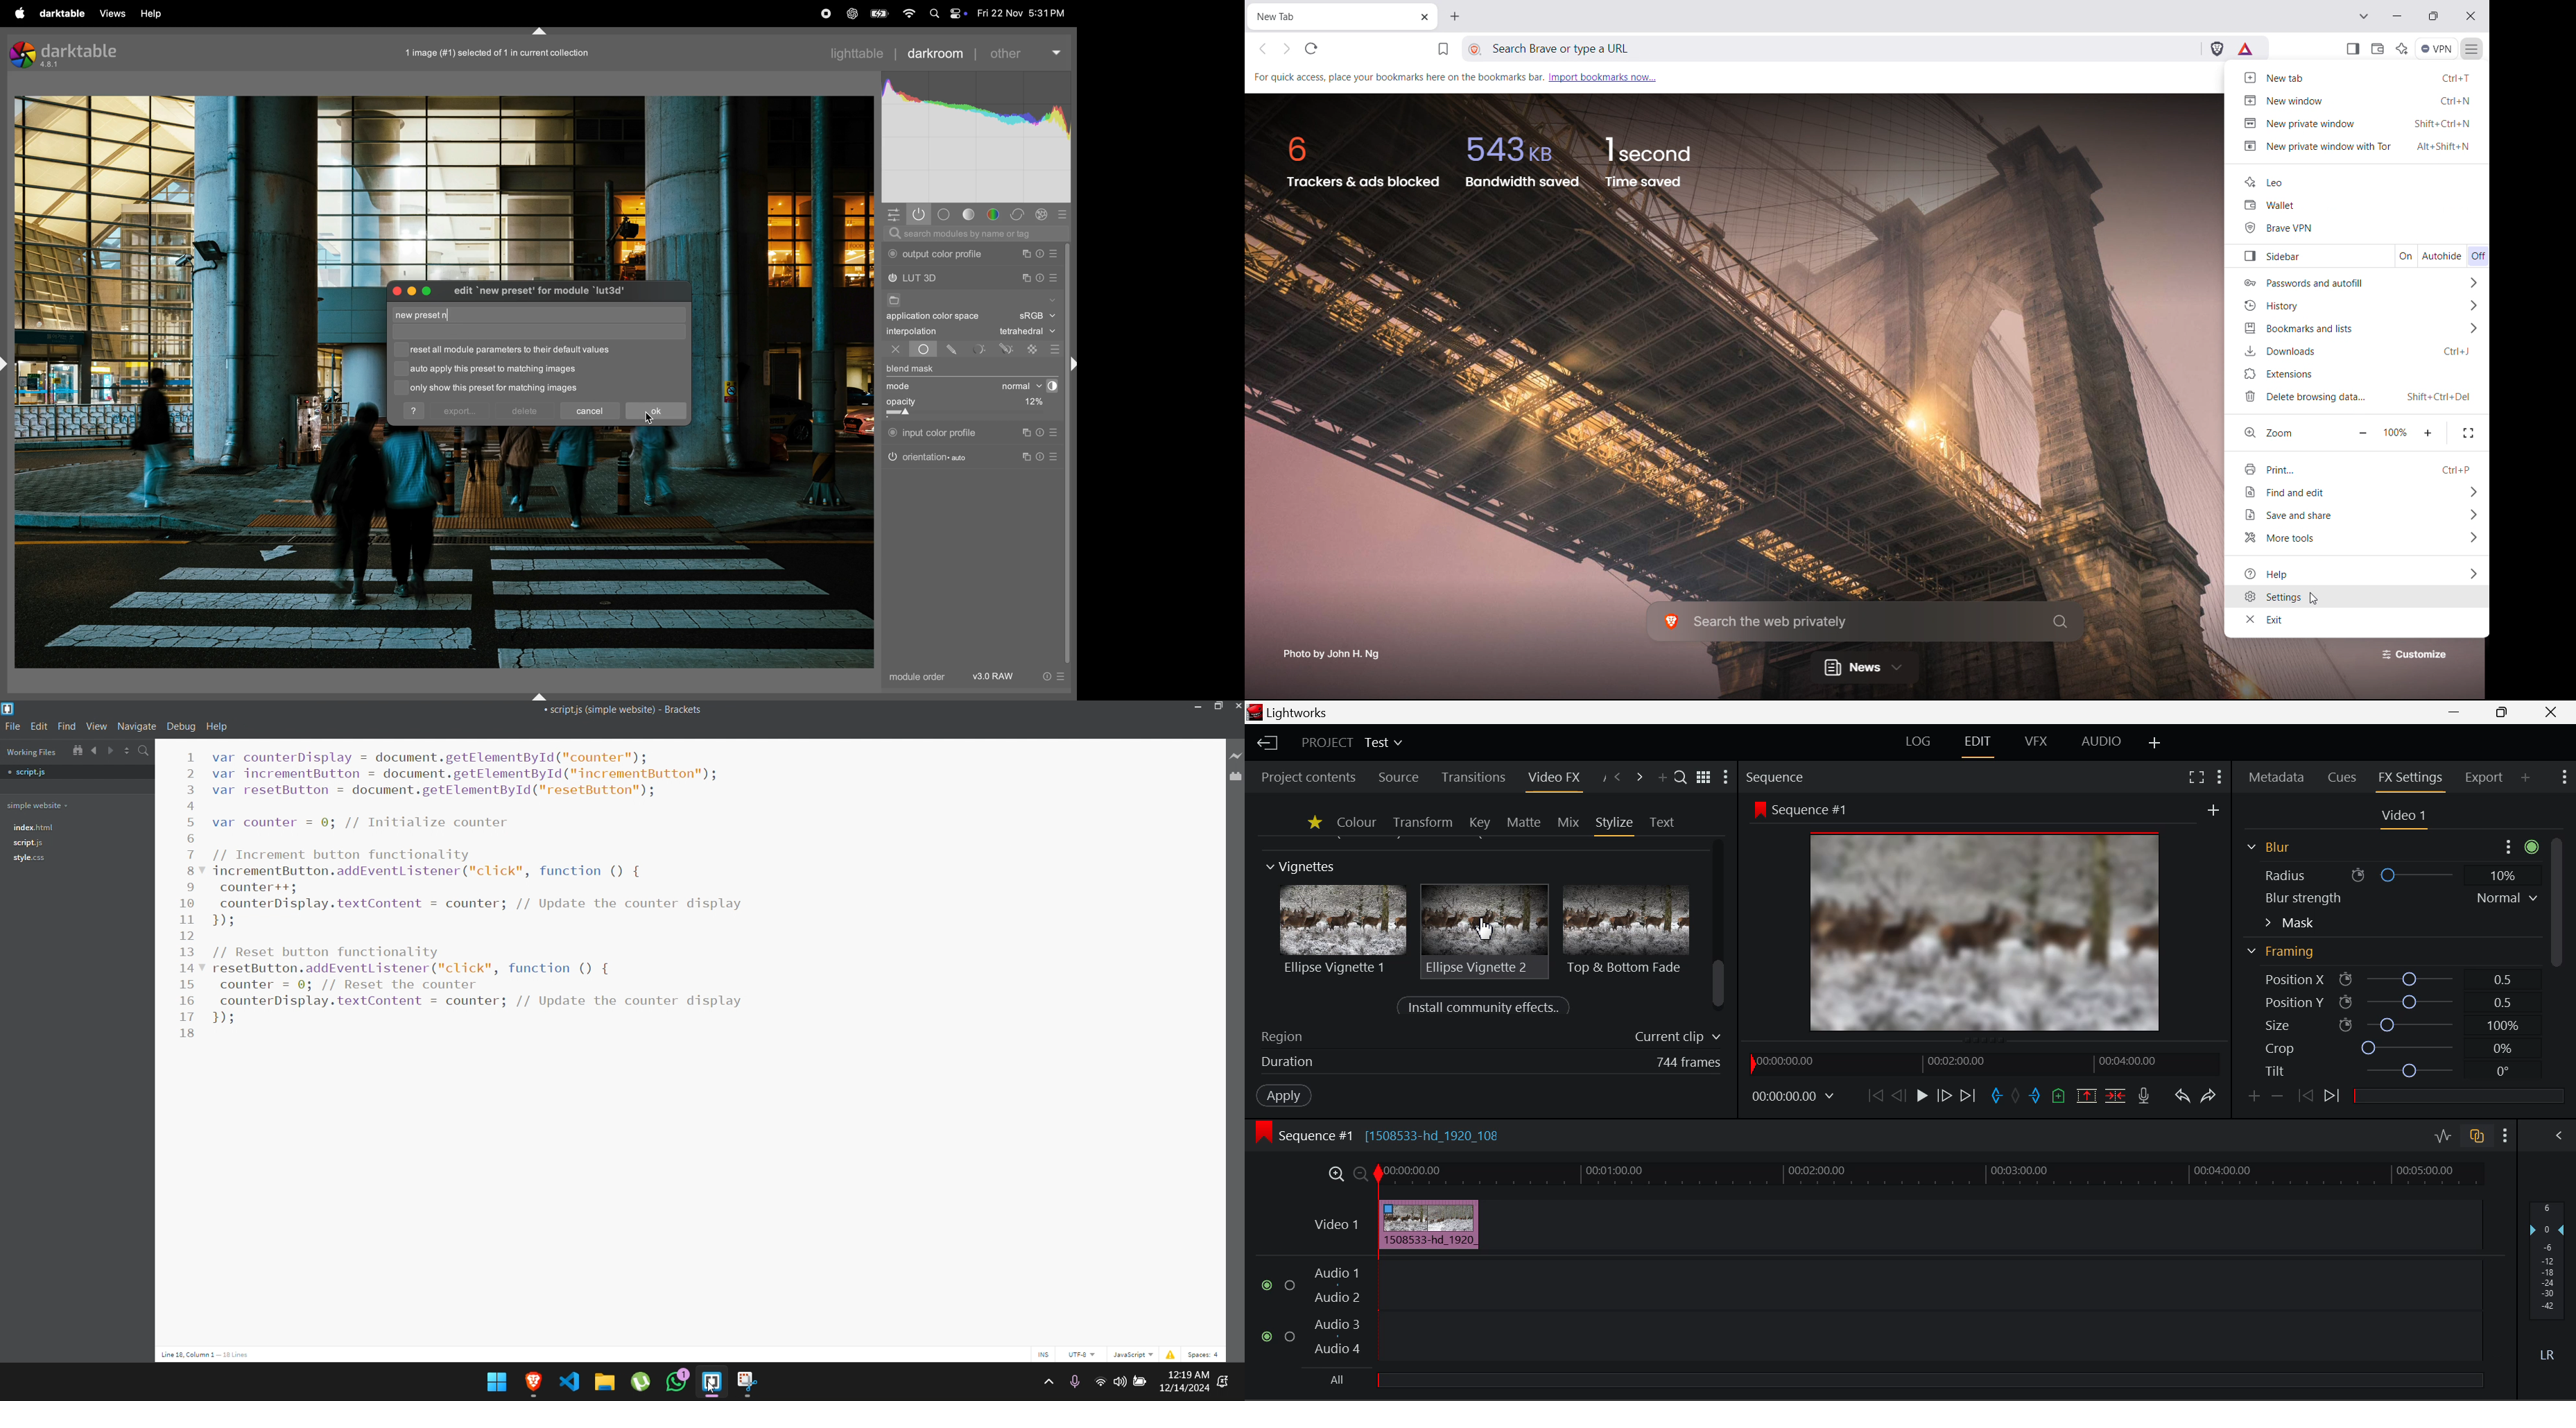 The height and width of the screenshot is (1428, 2576). Describe the element at coordinates (1223, 1382) in the screenshot. I see `notifications` at that location.